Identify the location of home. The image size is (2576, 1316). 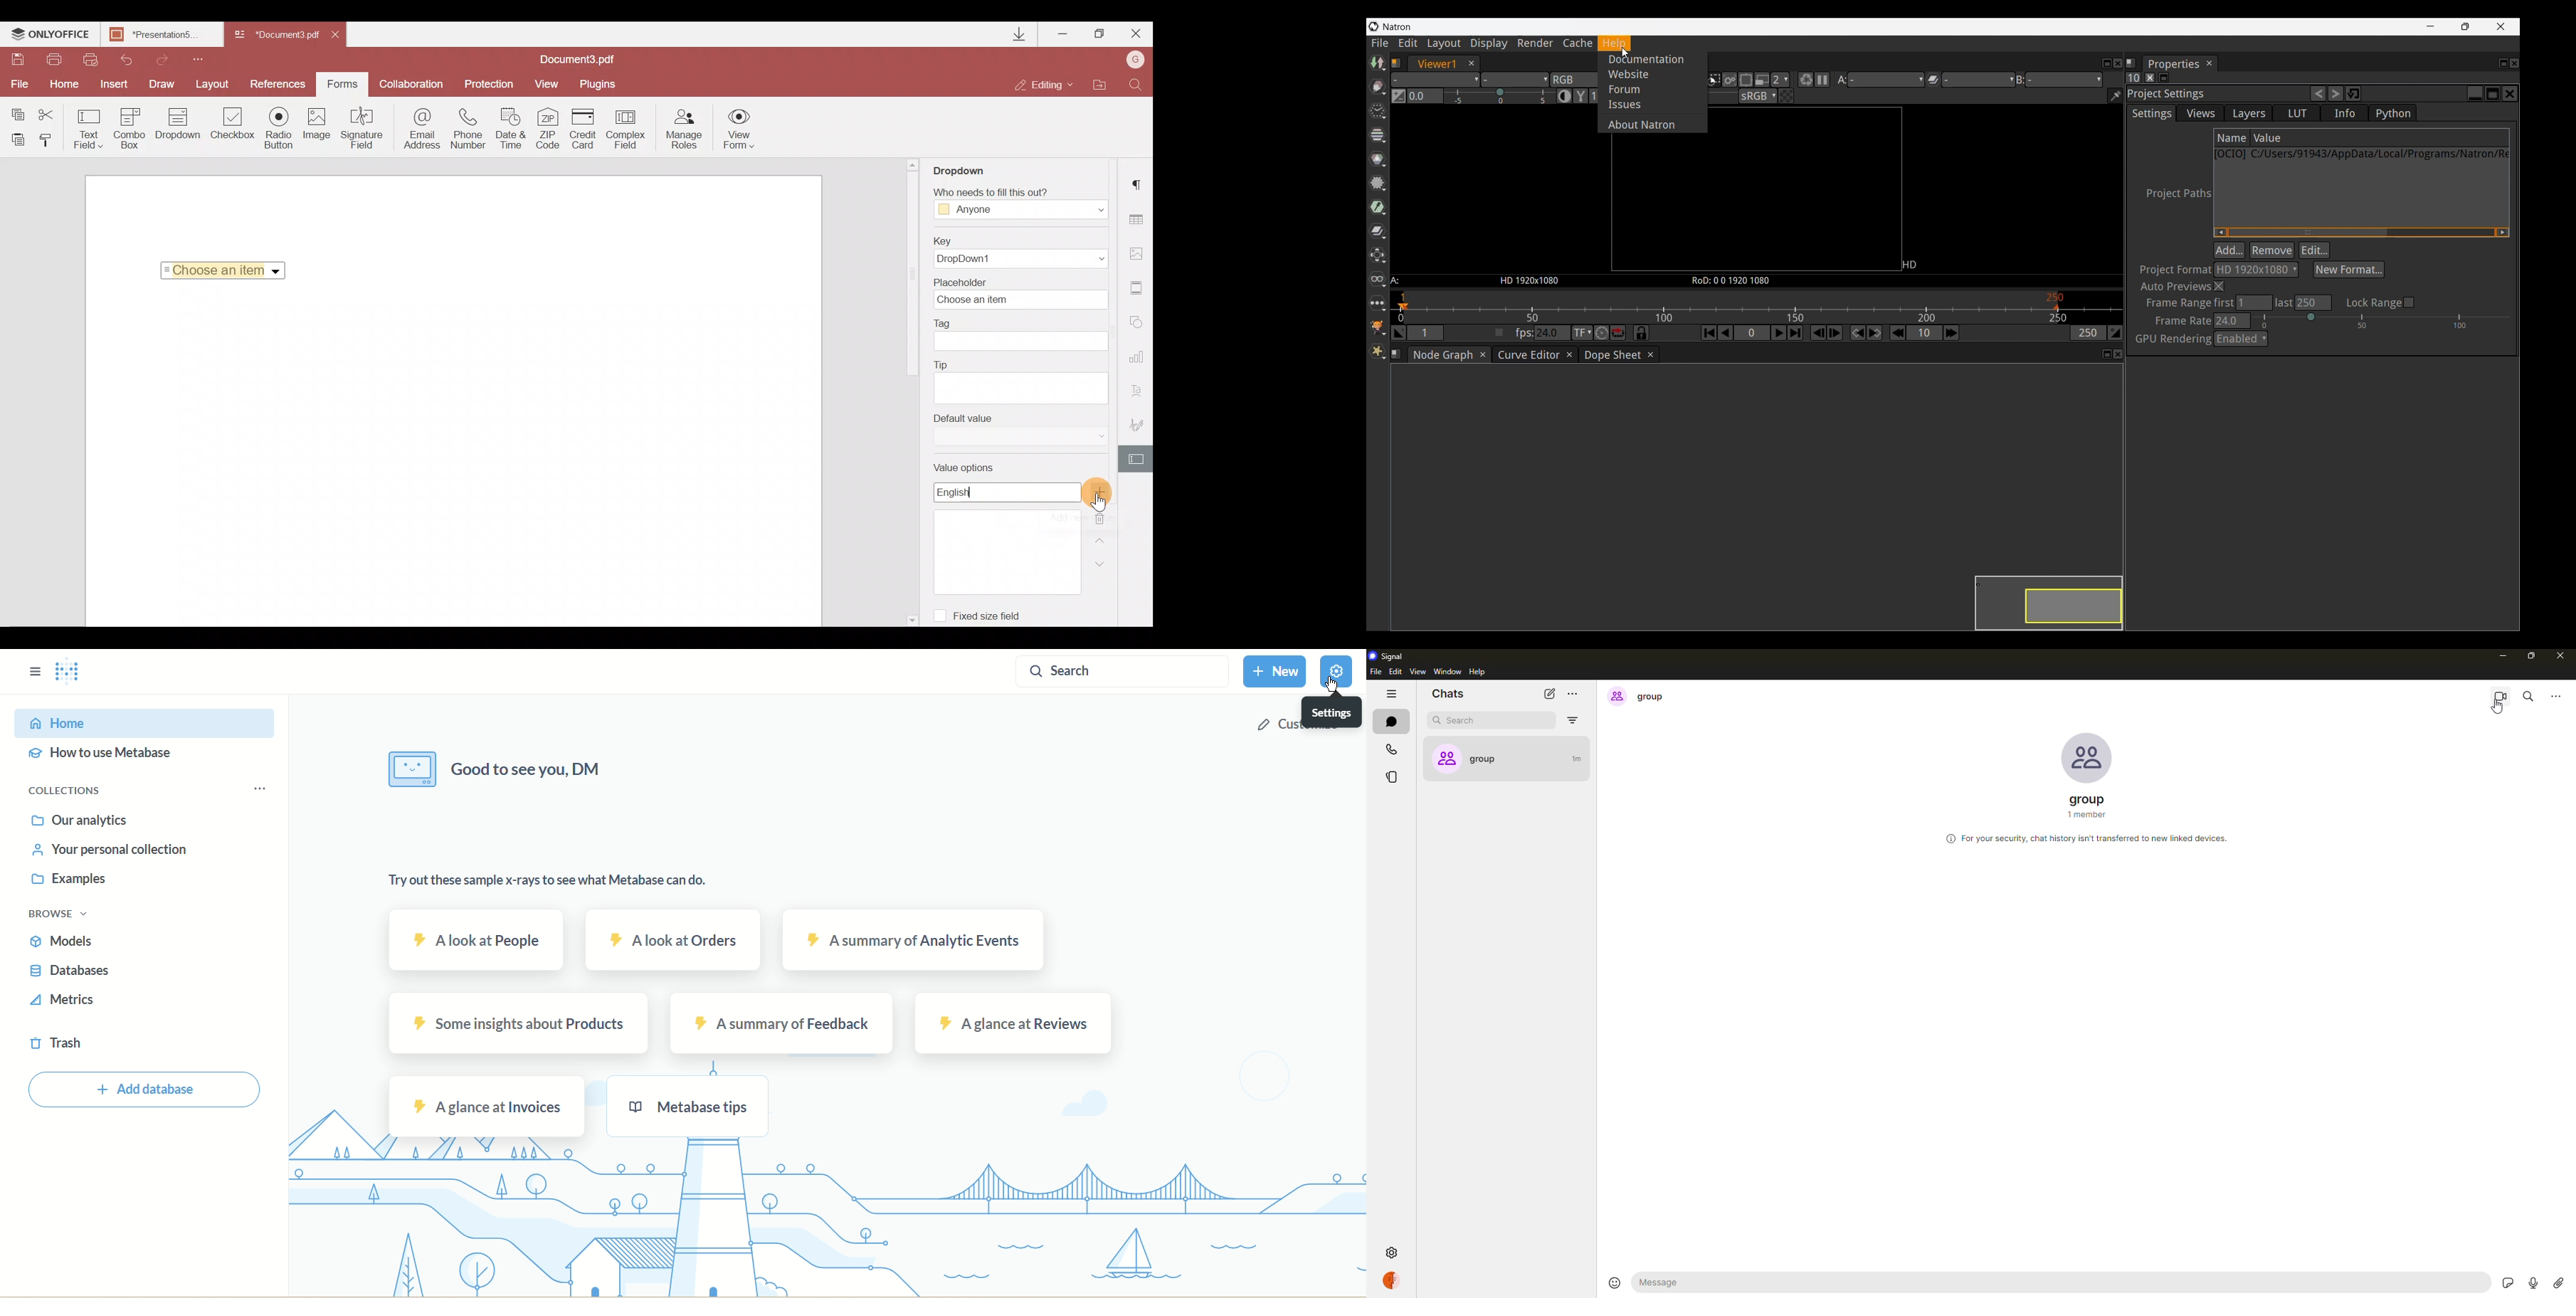
(142, 724).